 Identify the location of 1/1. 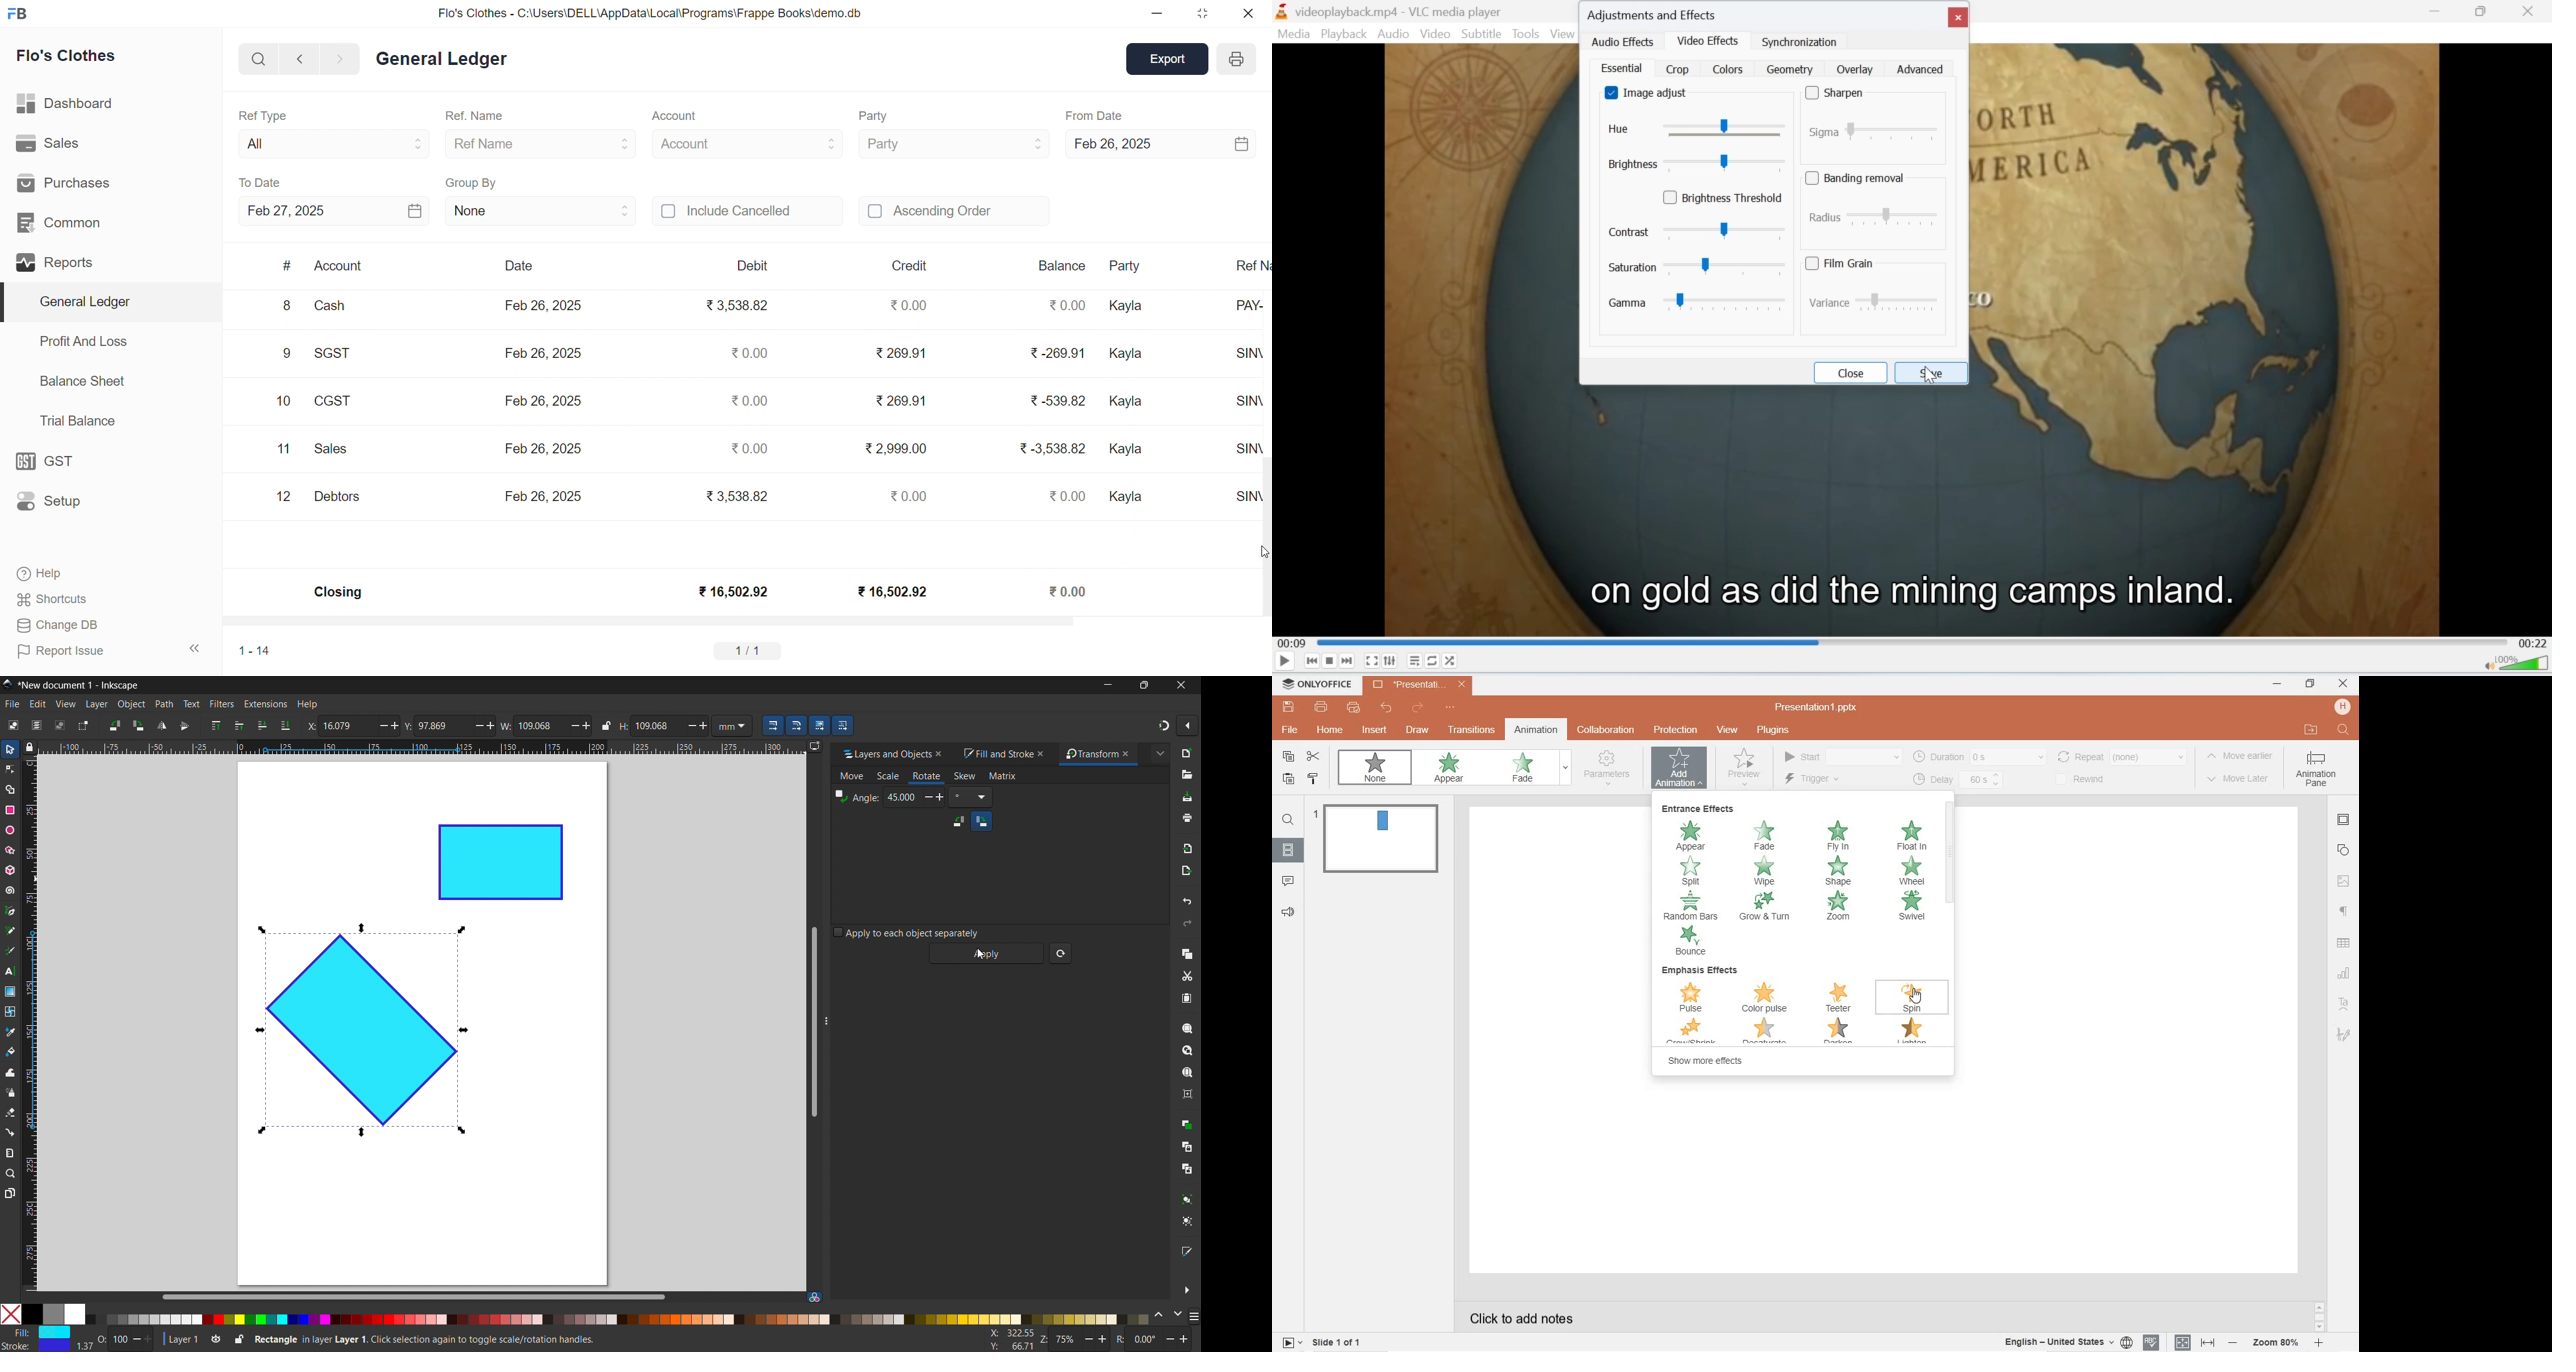
(751, 650).